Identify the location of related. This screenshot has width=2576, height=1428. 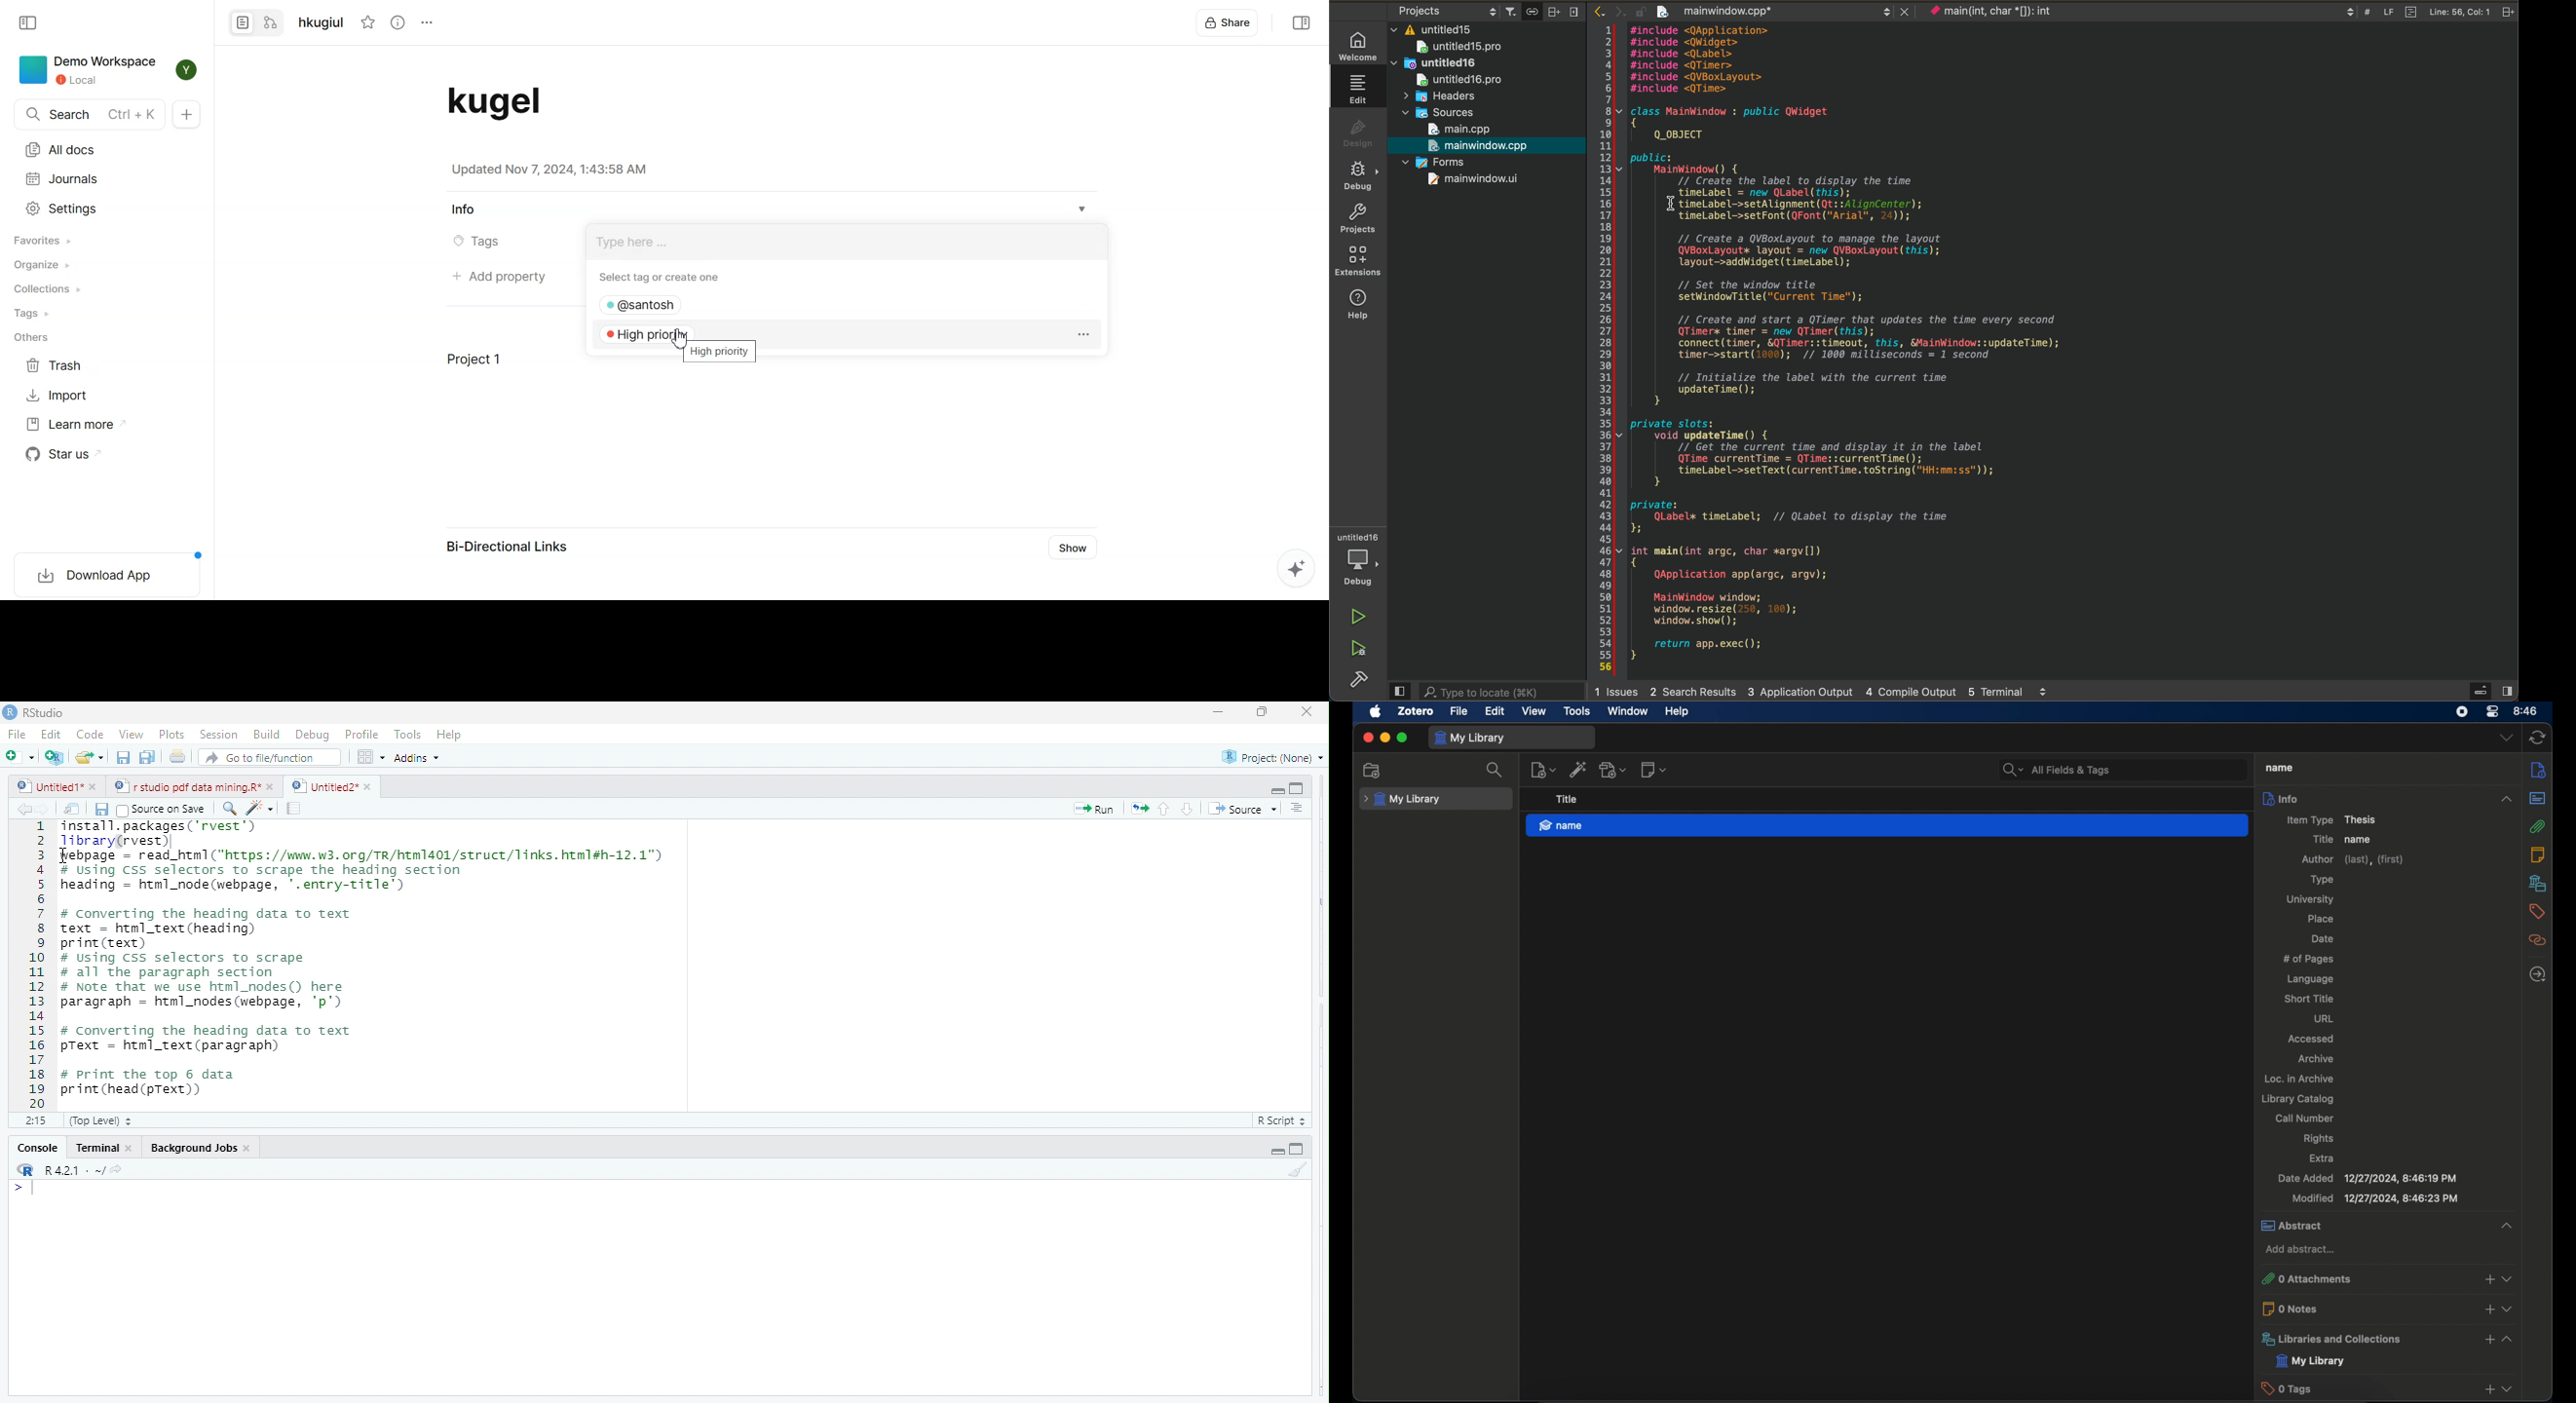
(2538, 941).